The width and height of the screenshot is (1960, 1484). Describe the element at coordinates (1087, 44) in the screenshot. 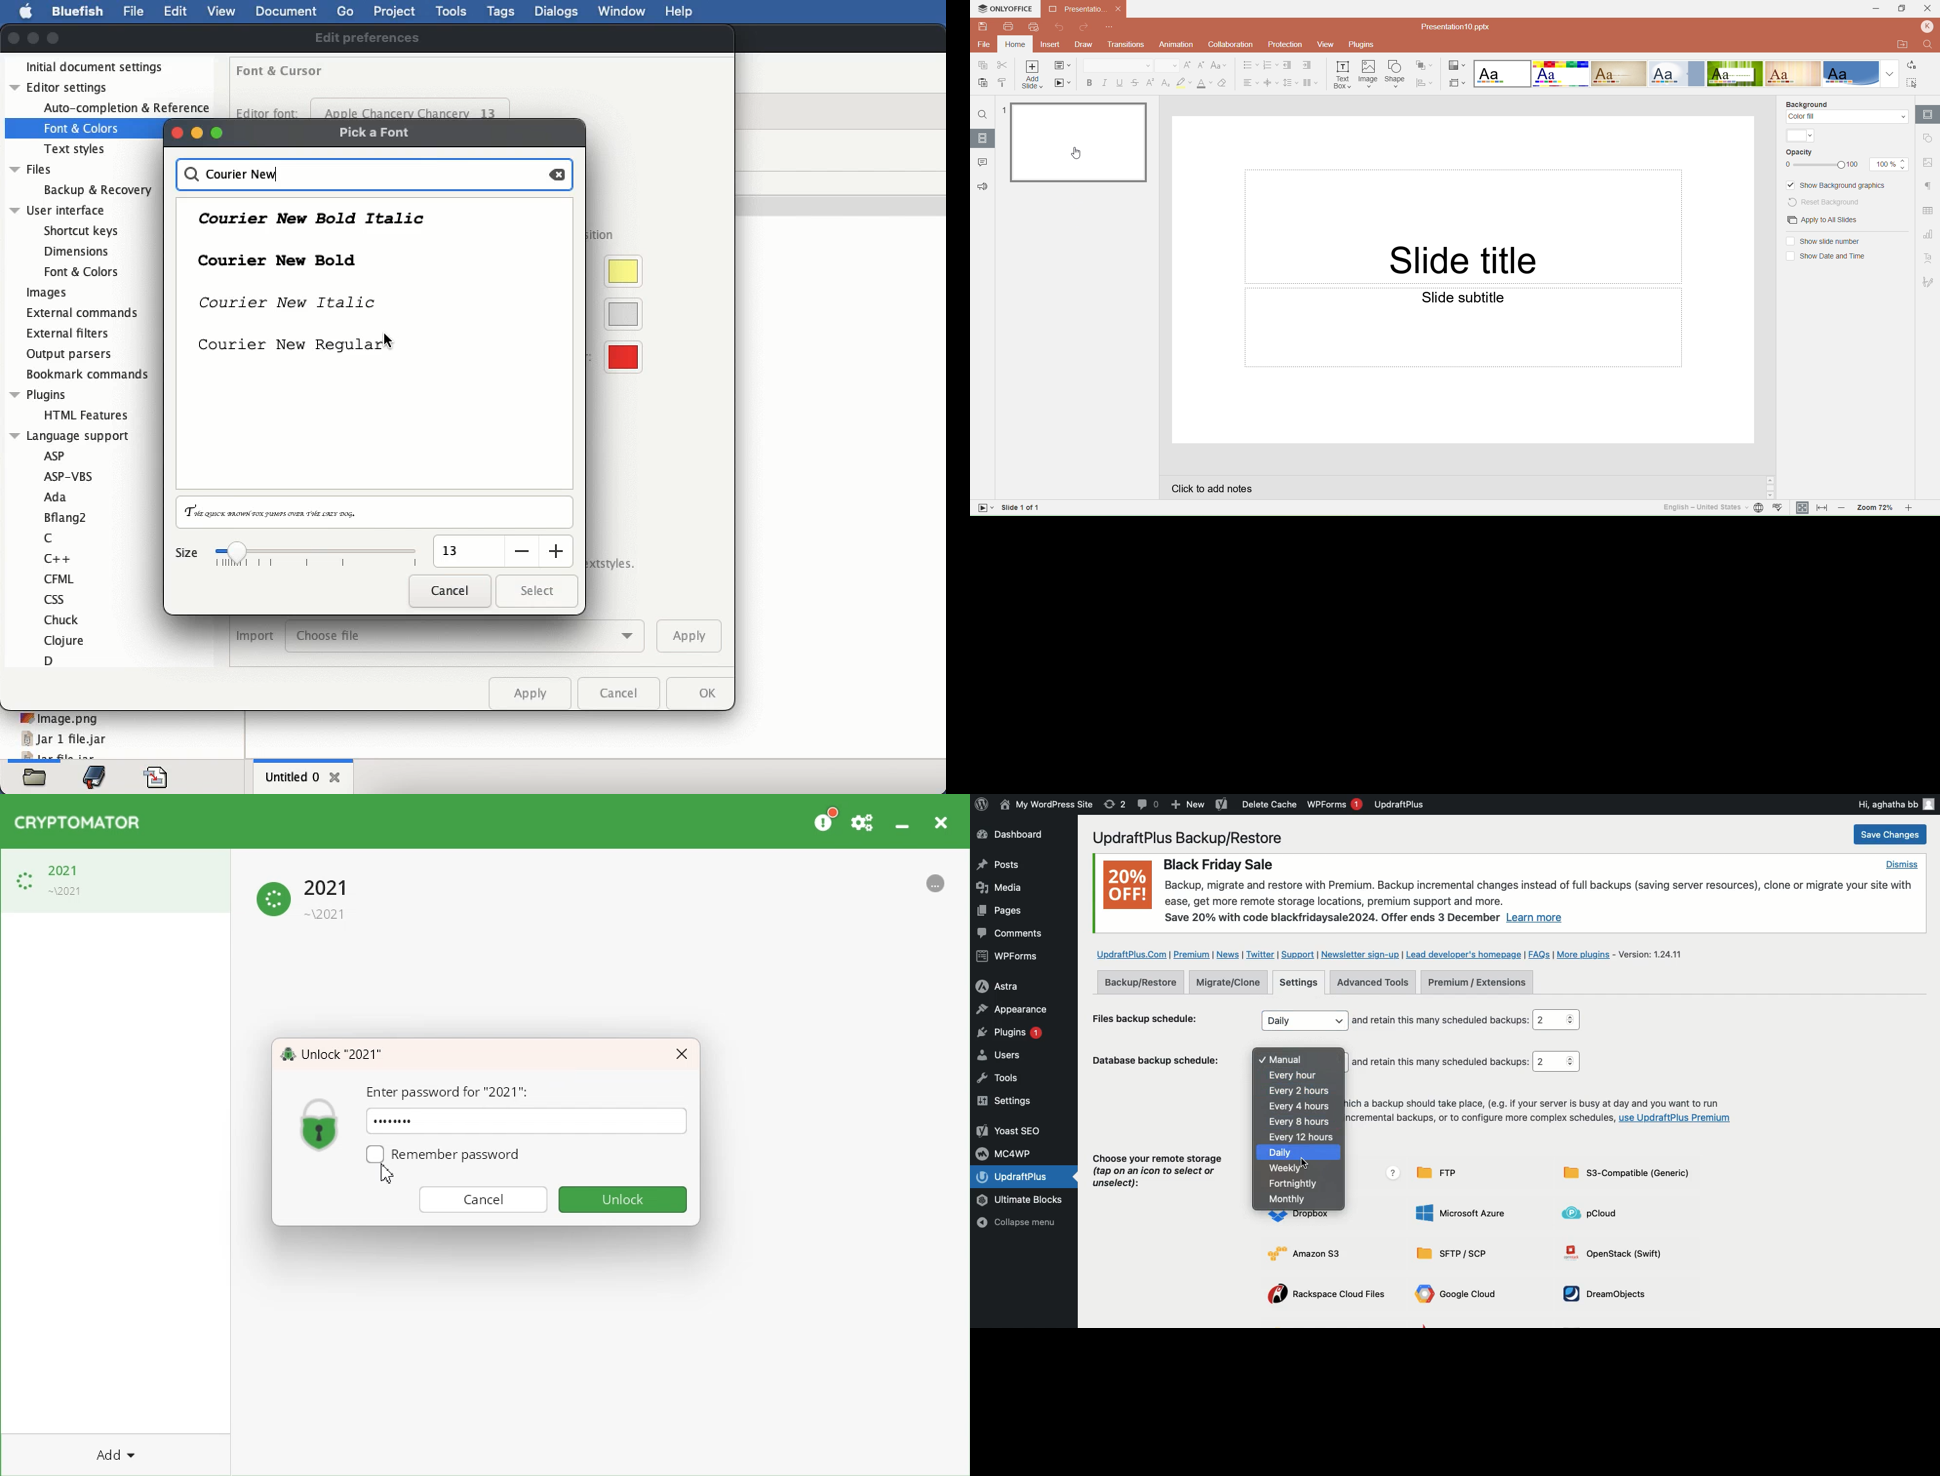

I see `Draw` at that location.